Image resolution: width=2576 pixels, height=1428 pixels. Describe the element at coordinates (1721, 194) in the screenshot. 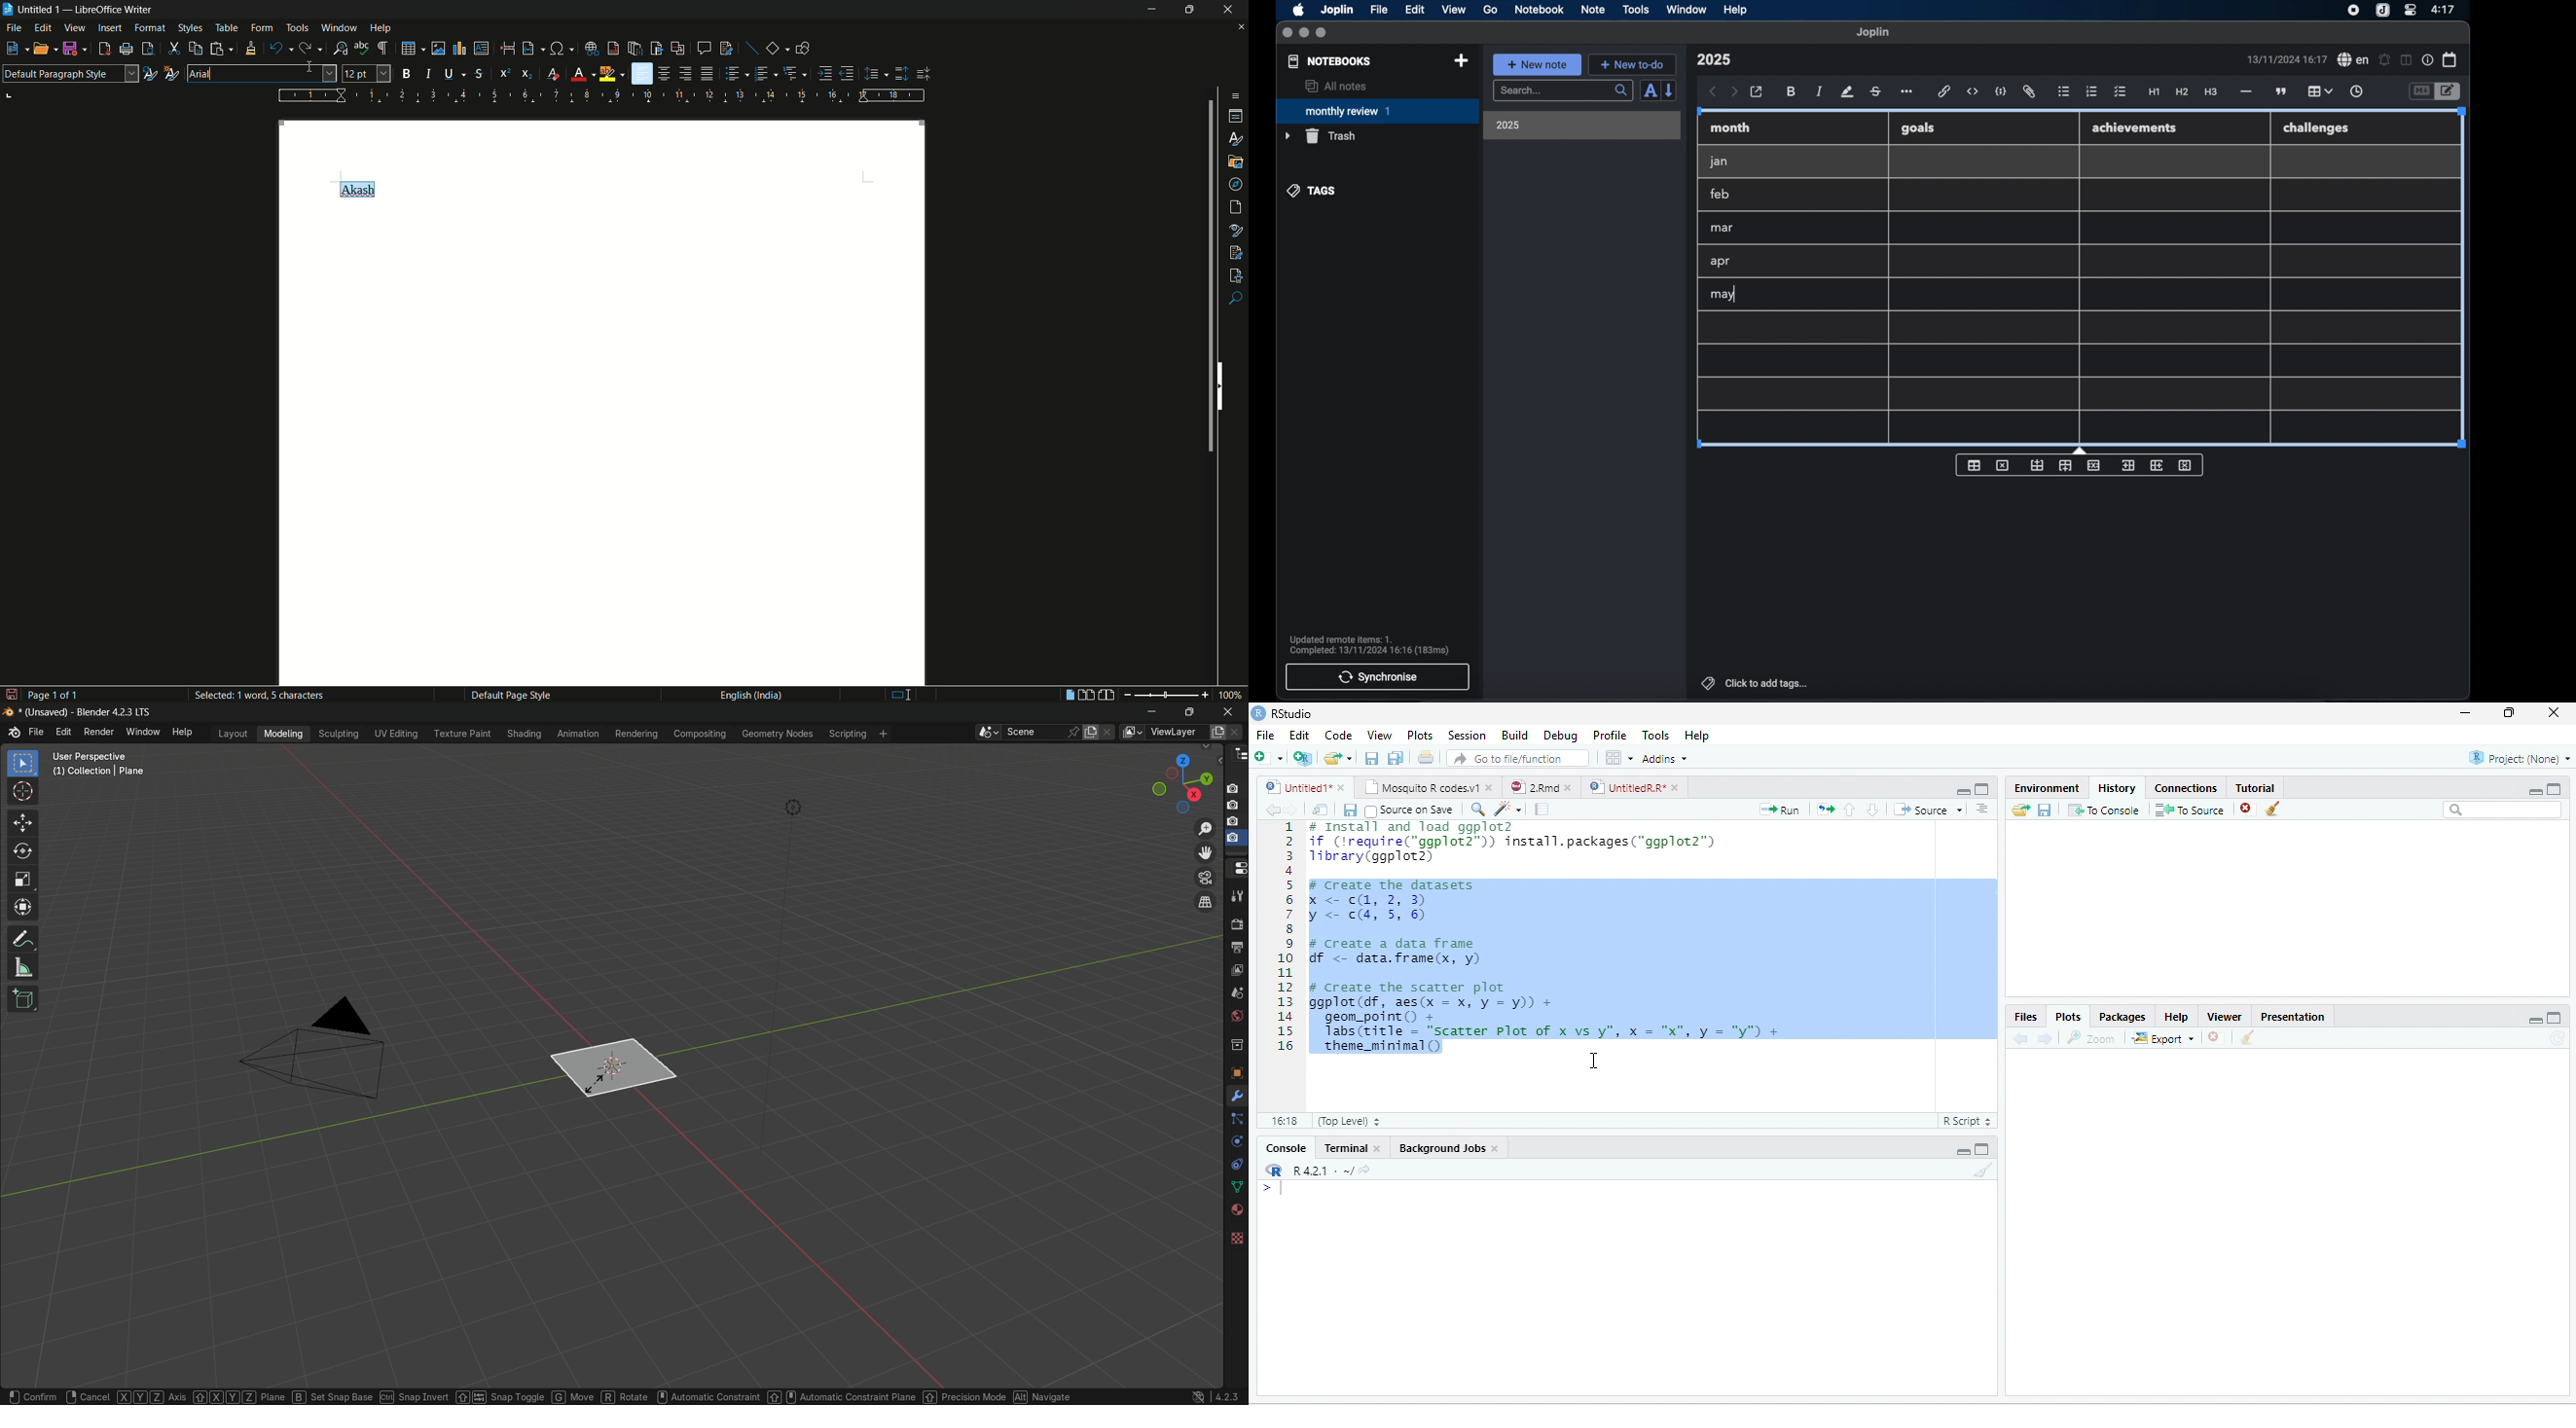

I see `feb` at that location.